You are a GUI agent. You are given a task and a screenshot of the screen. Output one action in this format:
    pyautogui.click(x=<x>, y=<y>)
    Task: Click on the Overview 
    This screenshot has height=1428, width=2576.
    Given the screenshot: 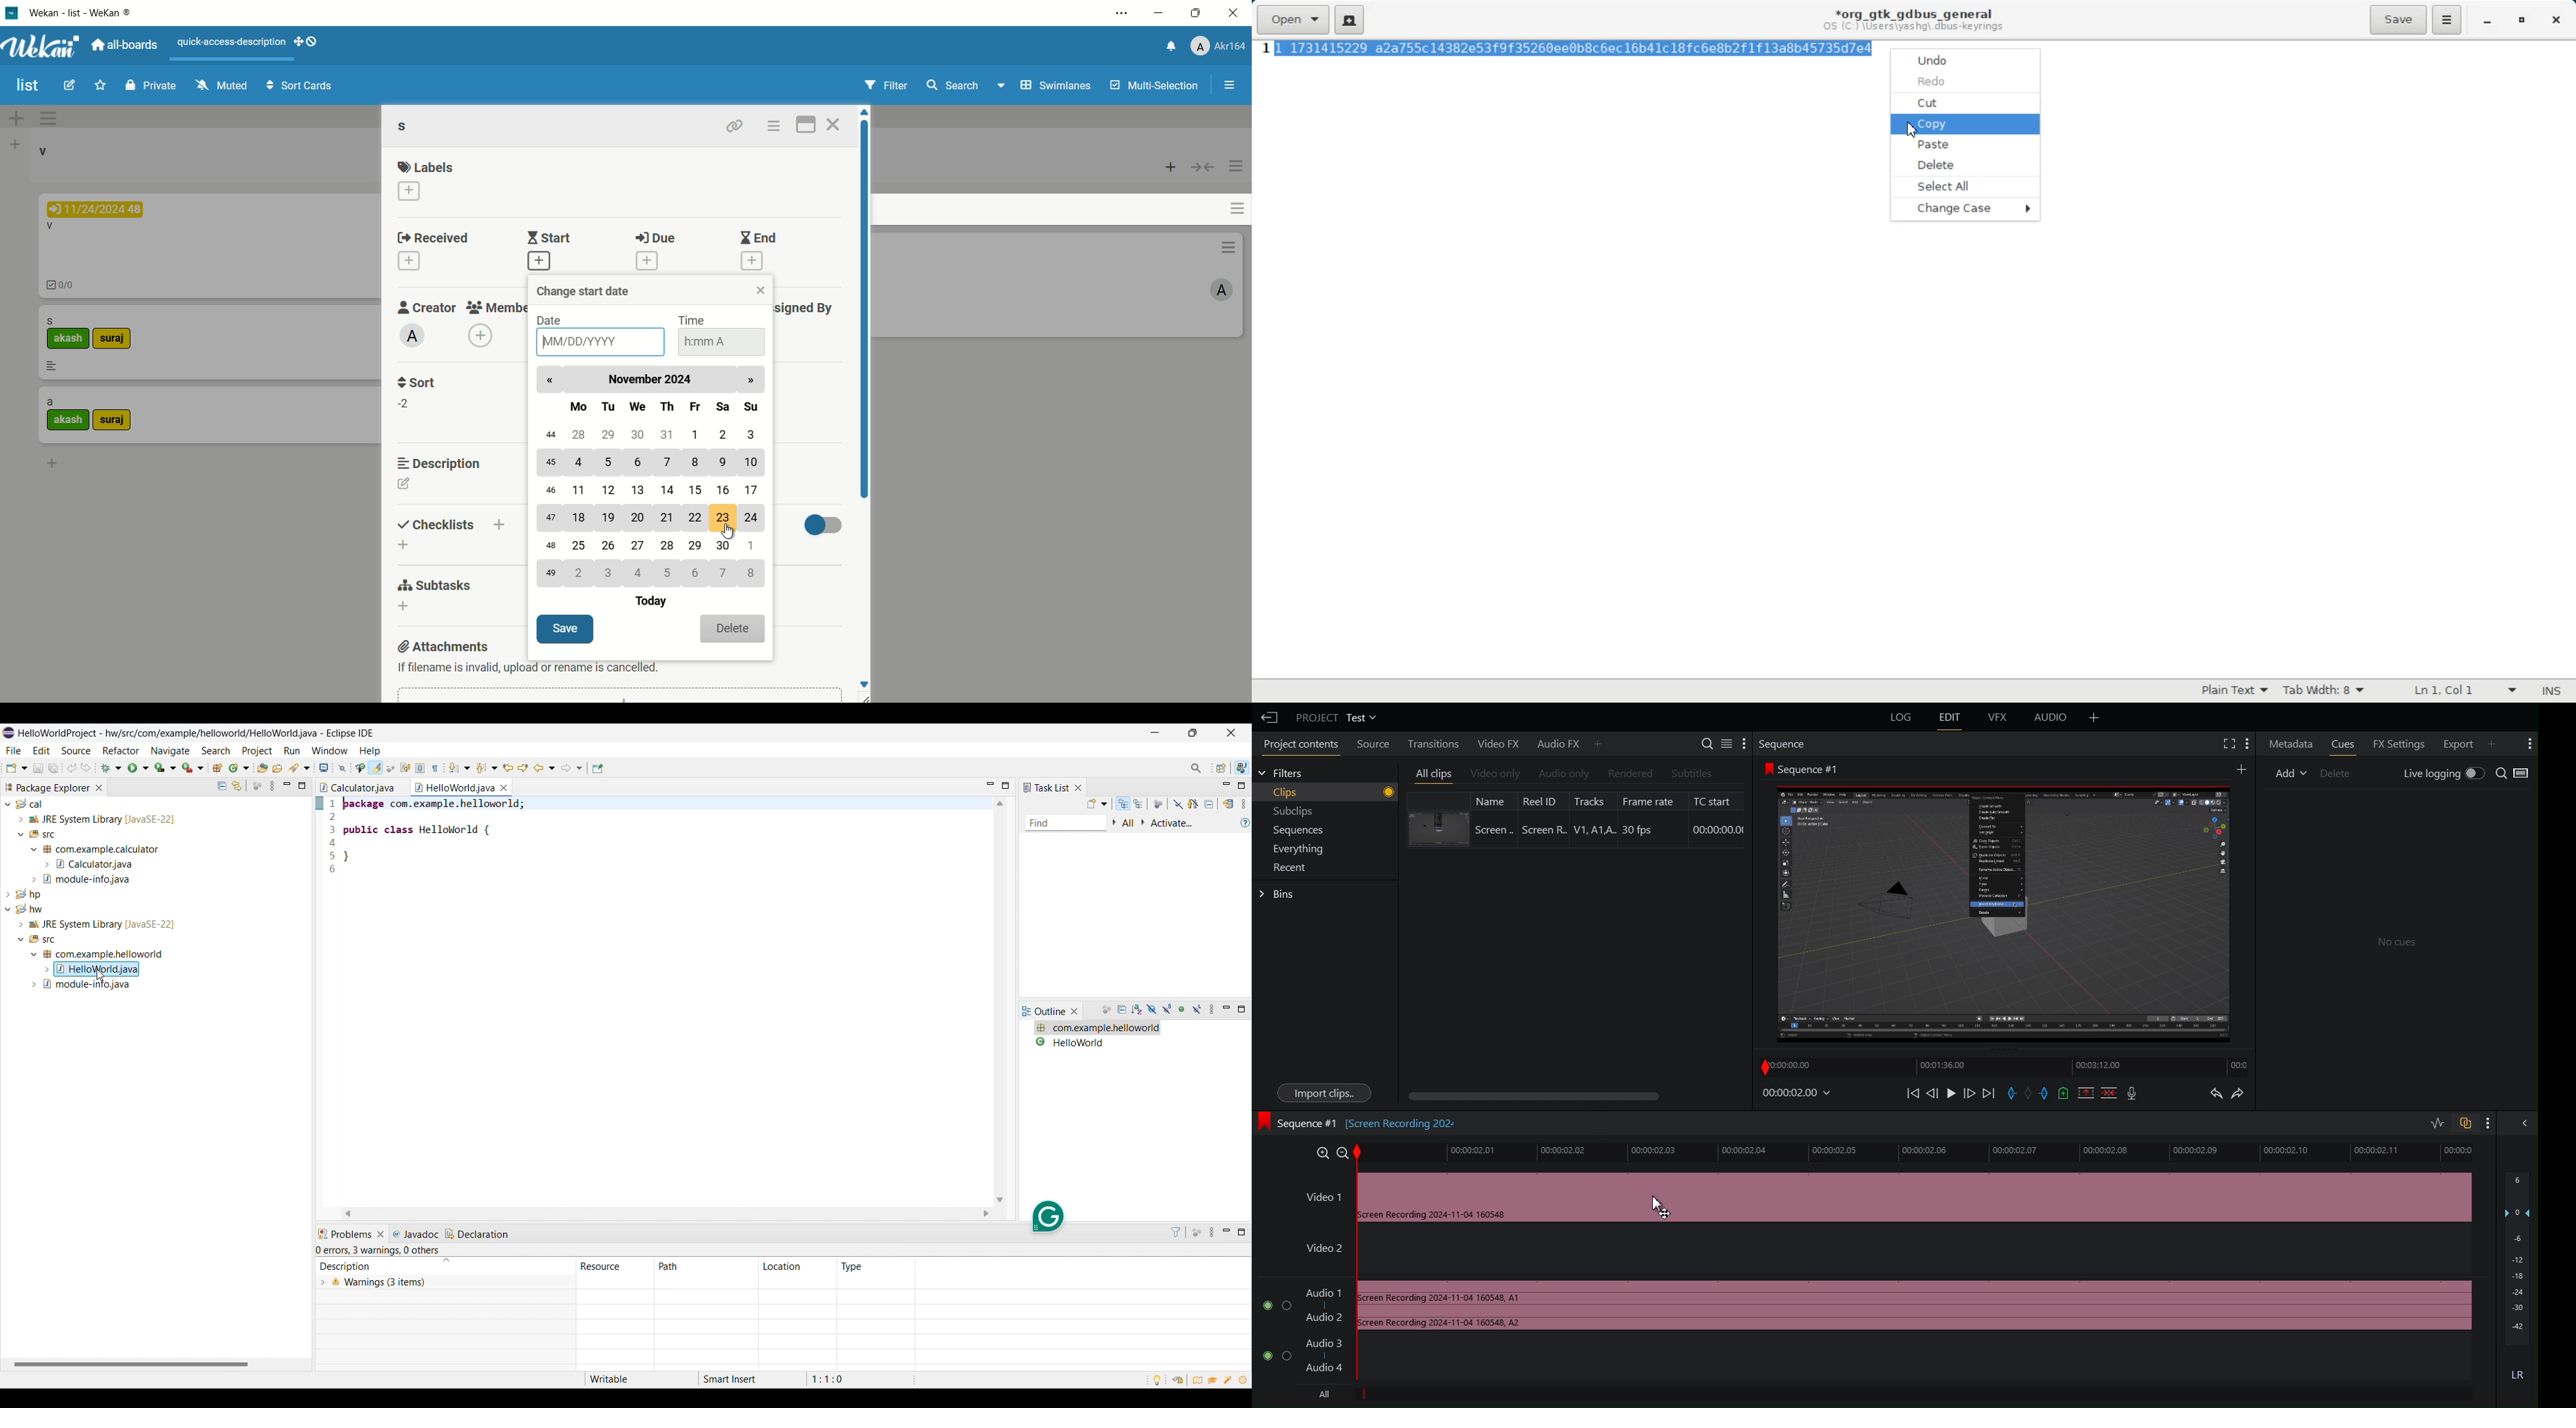 What is the action you would take?
    pyautogui.click(x=1198, y=1379)
    